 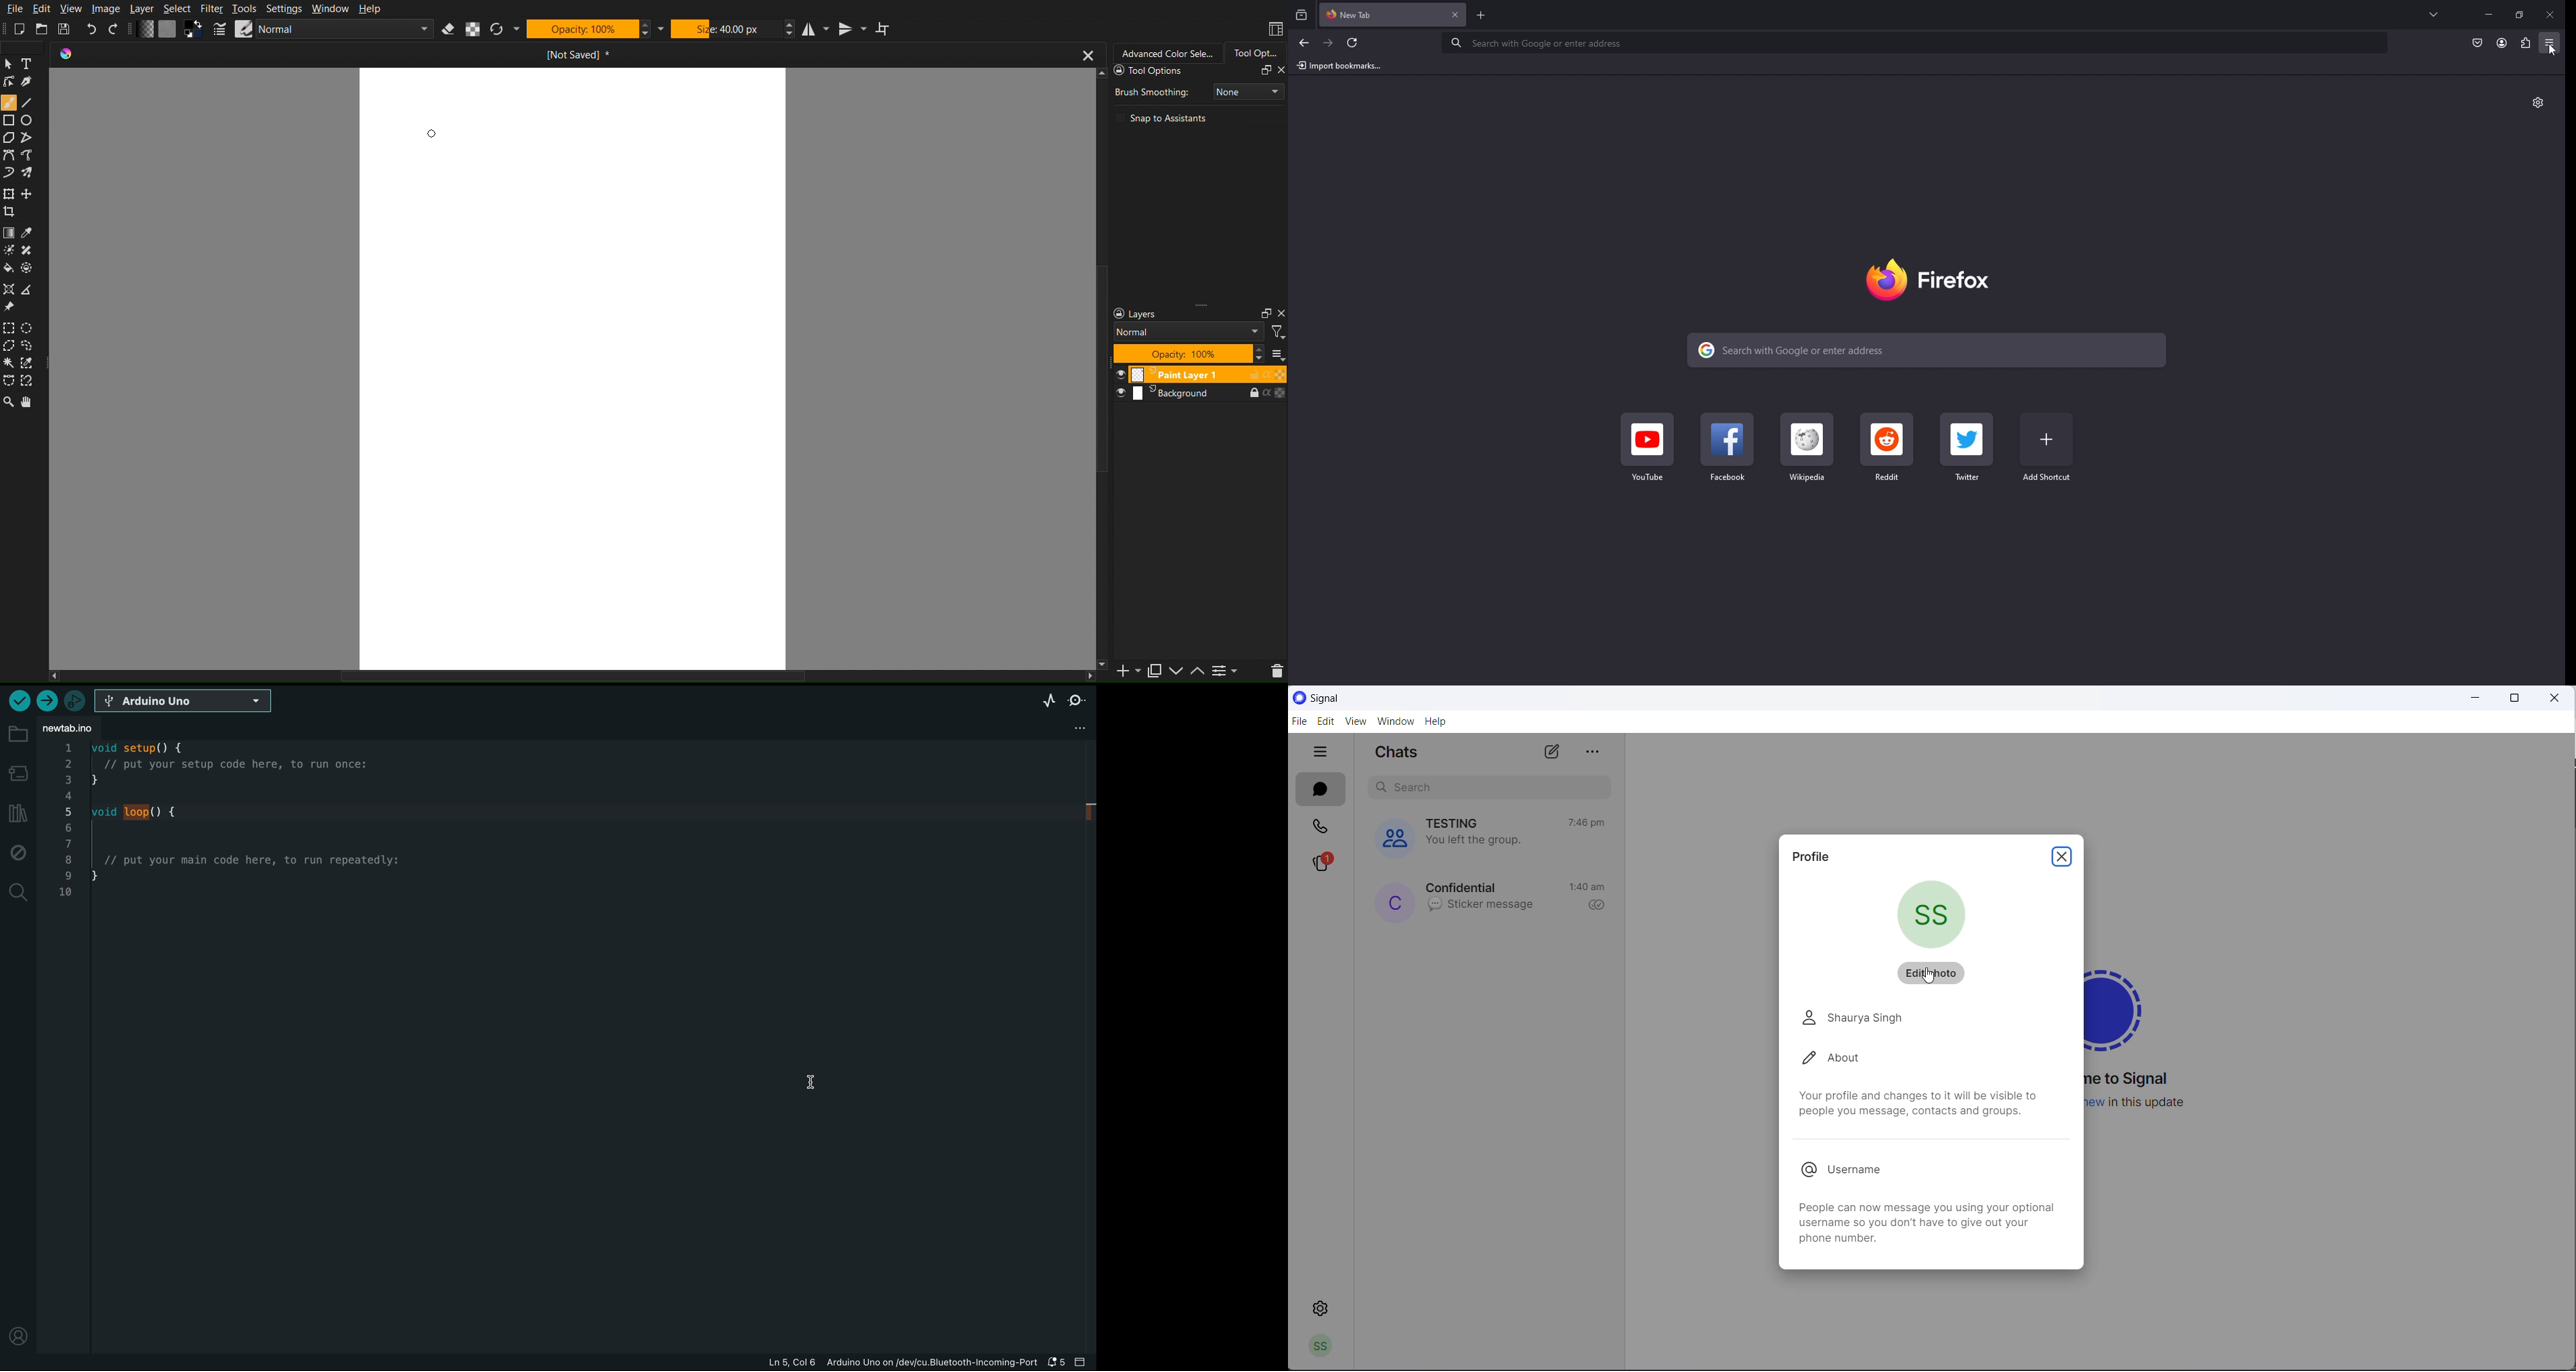 I want to click on Scrollbar, so click(x=580, y=676).